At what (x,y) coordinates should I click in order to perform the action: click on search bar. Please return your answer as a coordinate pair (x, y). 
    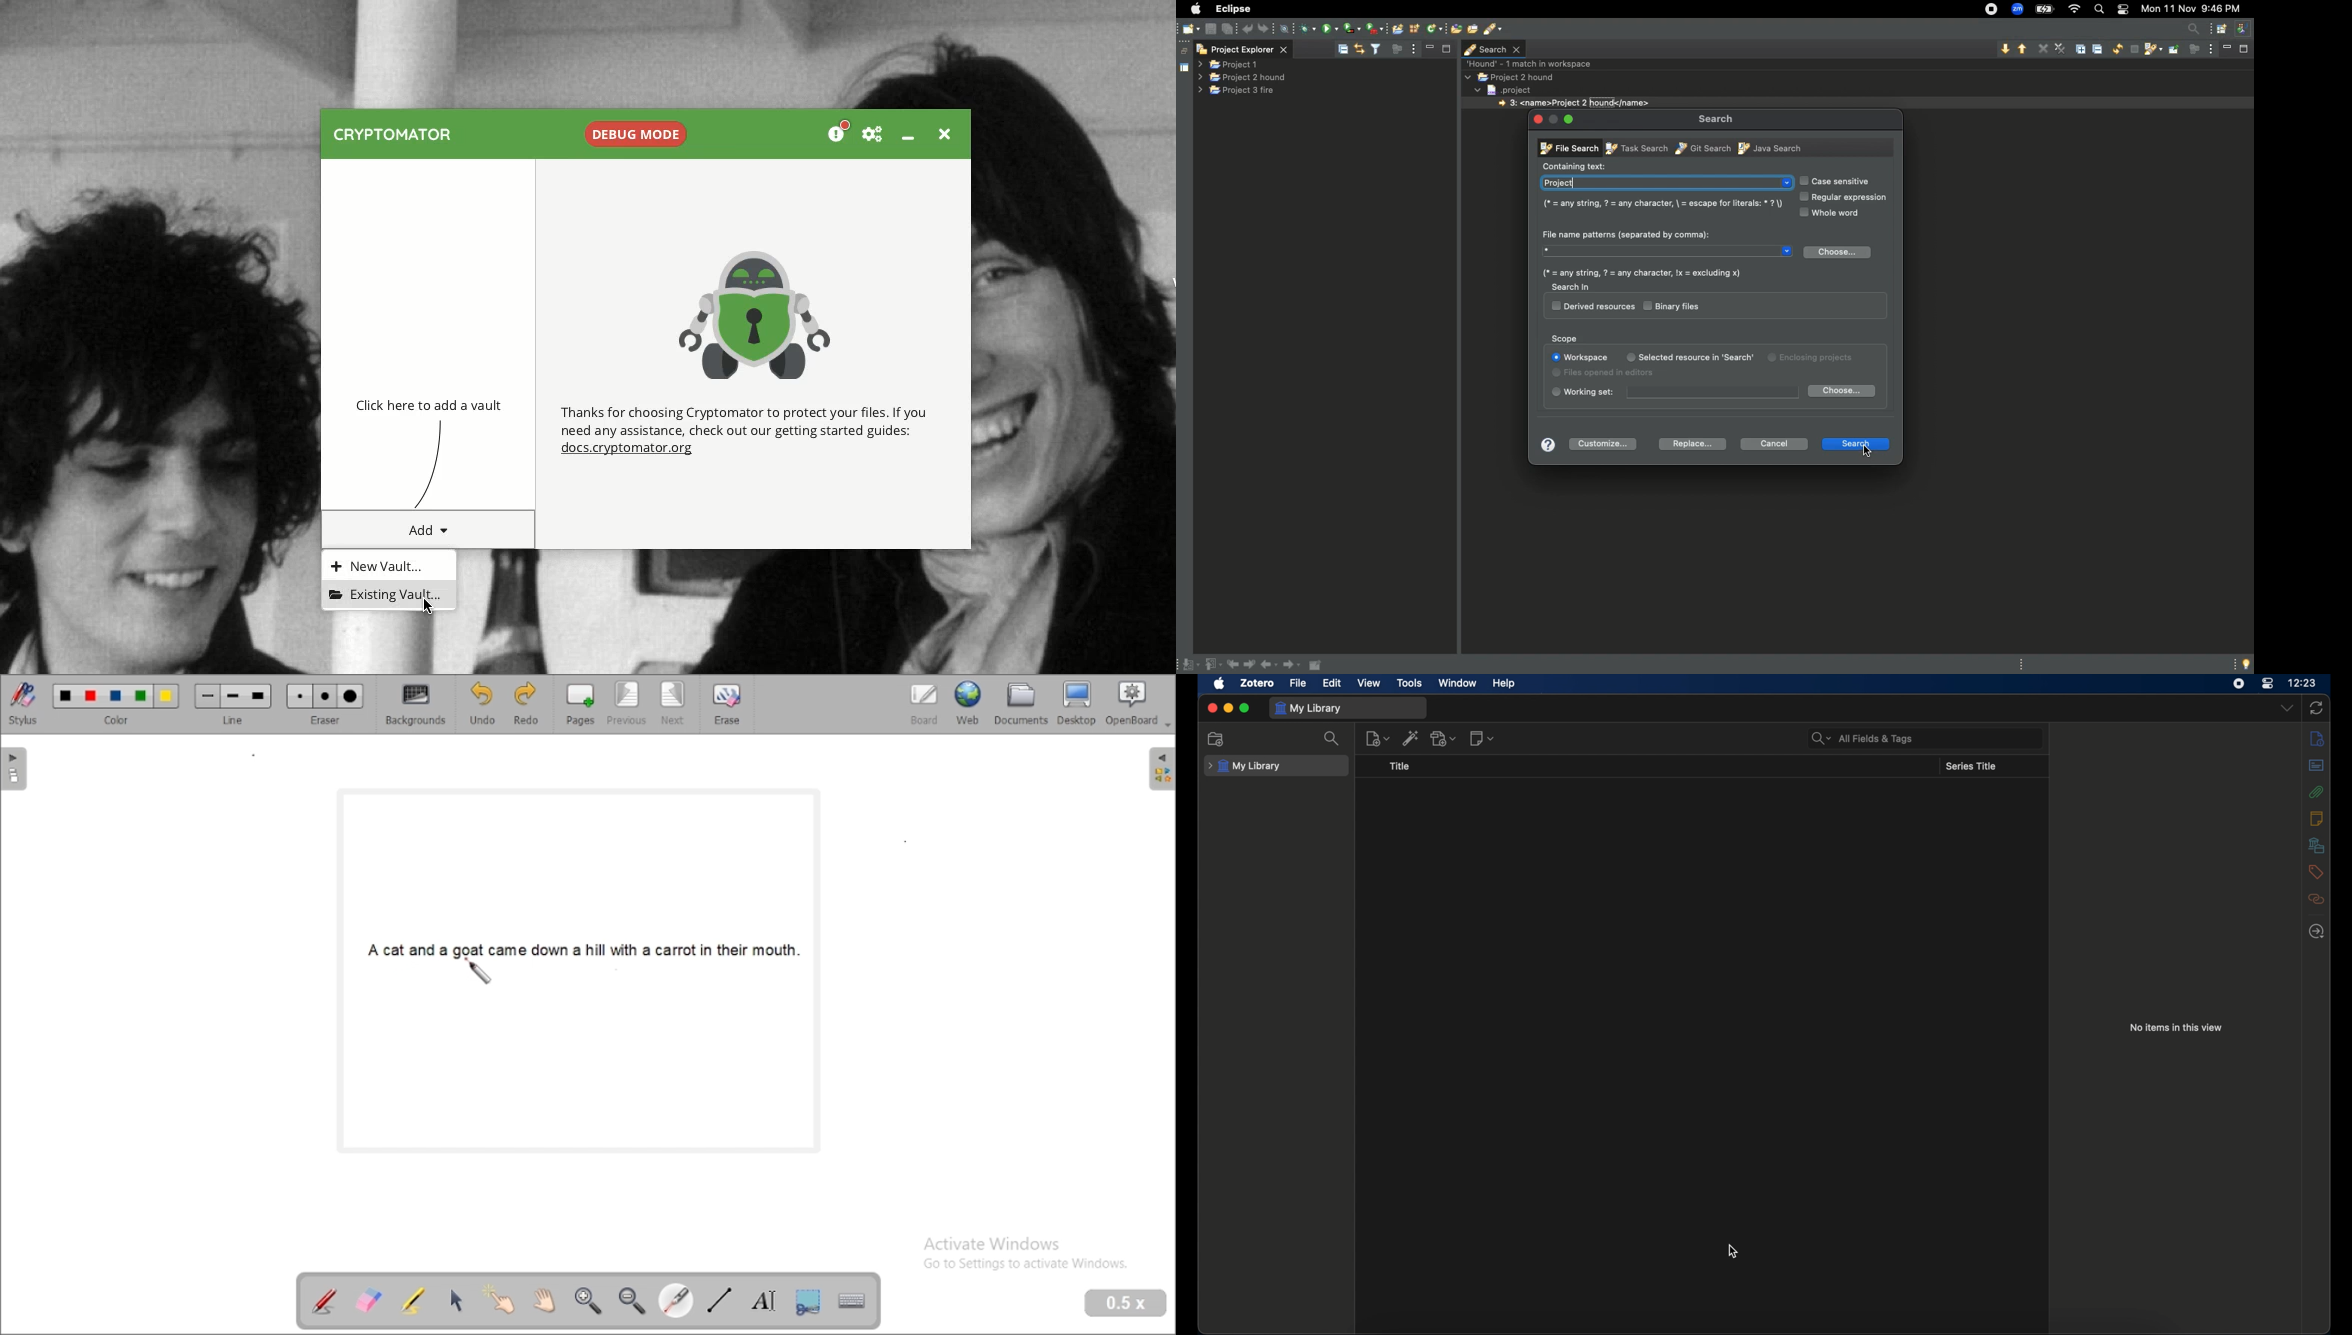
    Looking at the image, I should click on (1862, 738).